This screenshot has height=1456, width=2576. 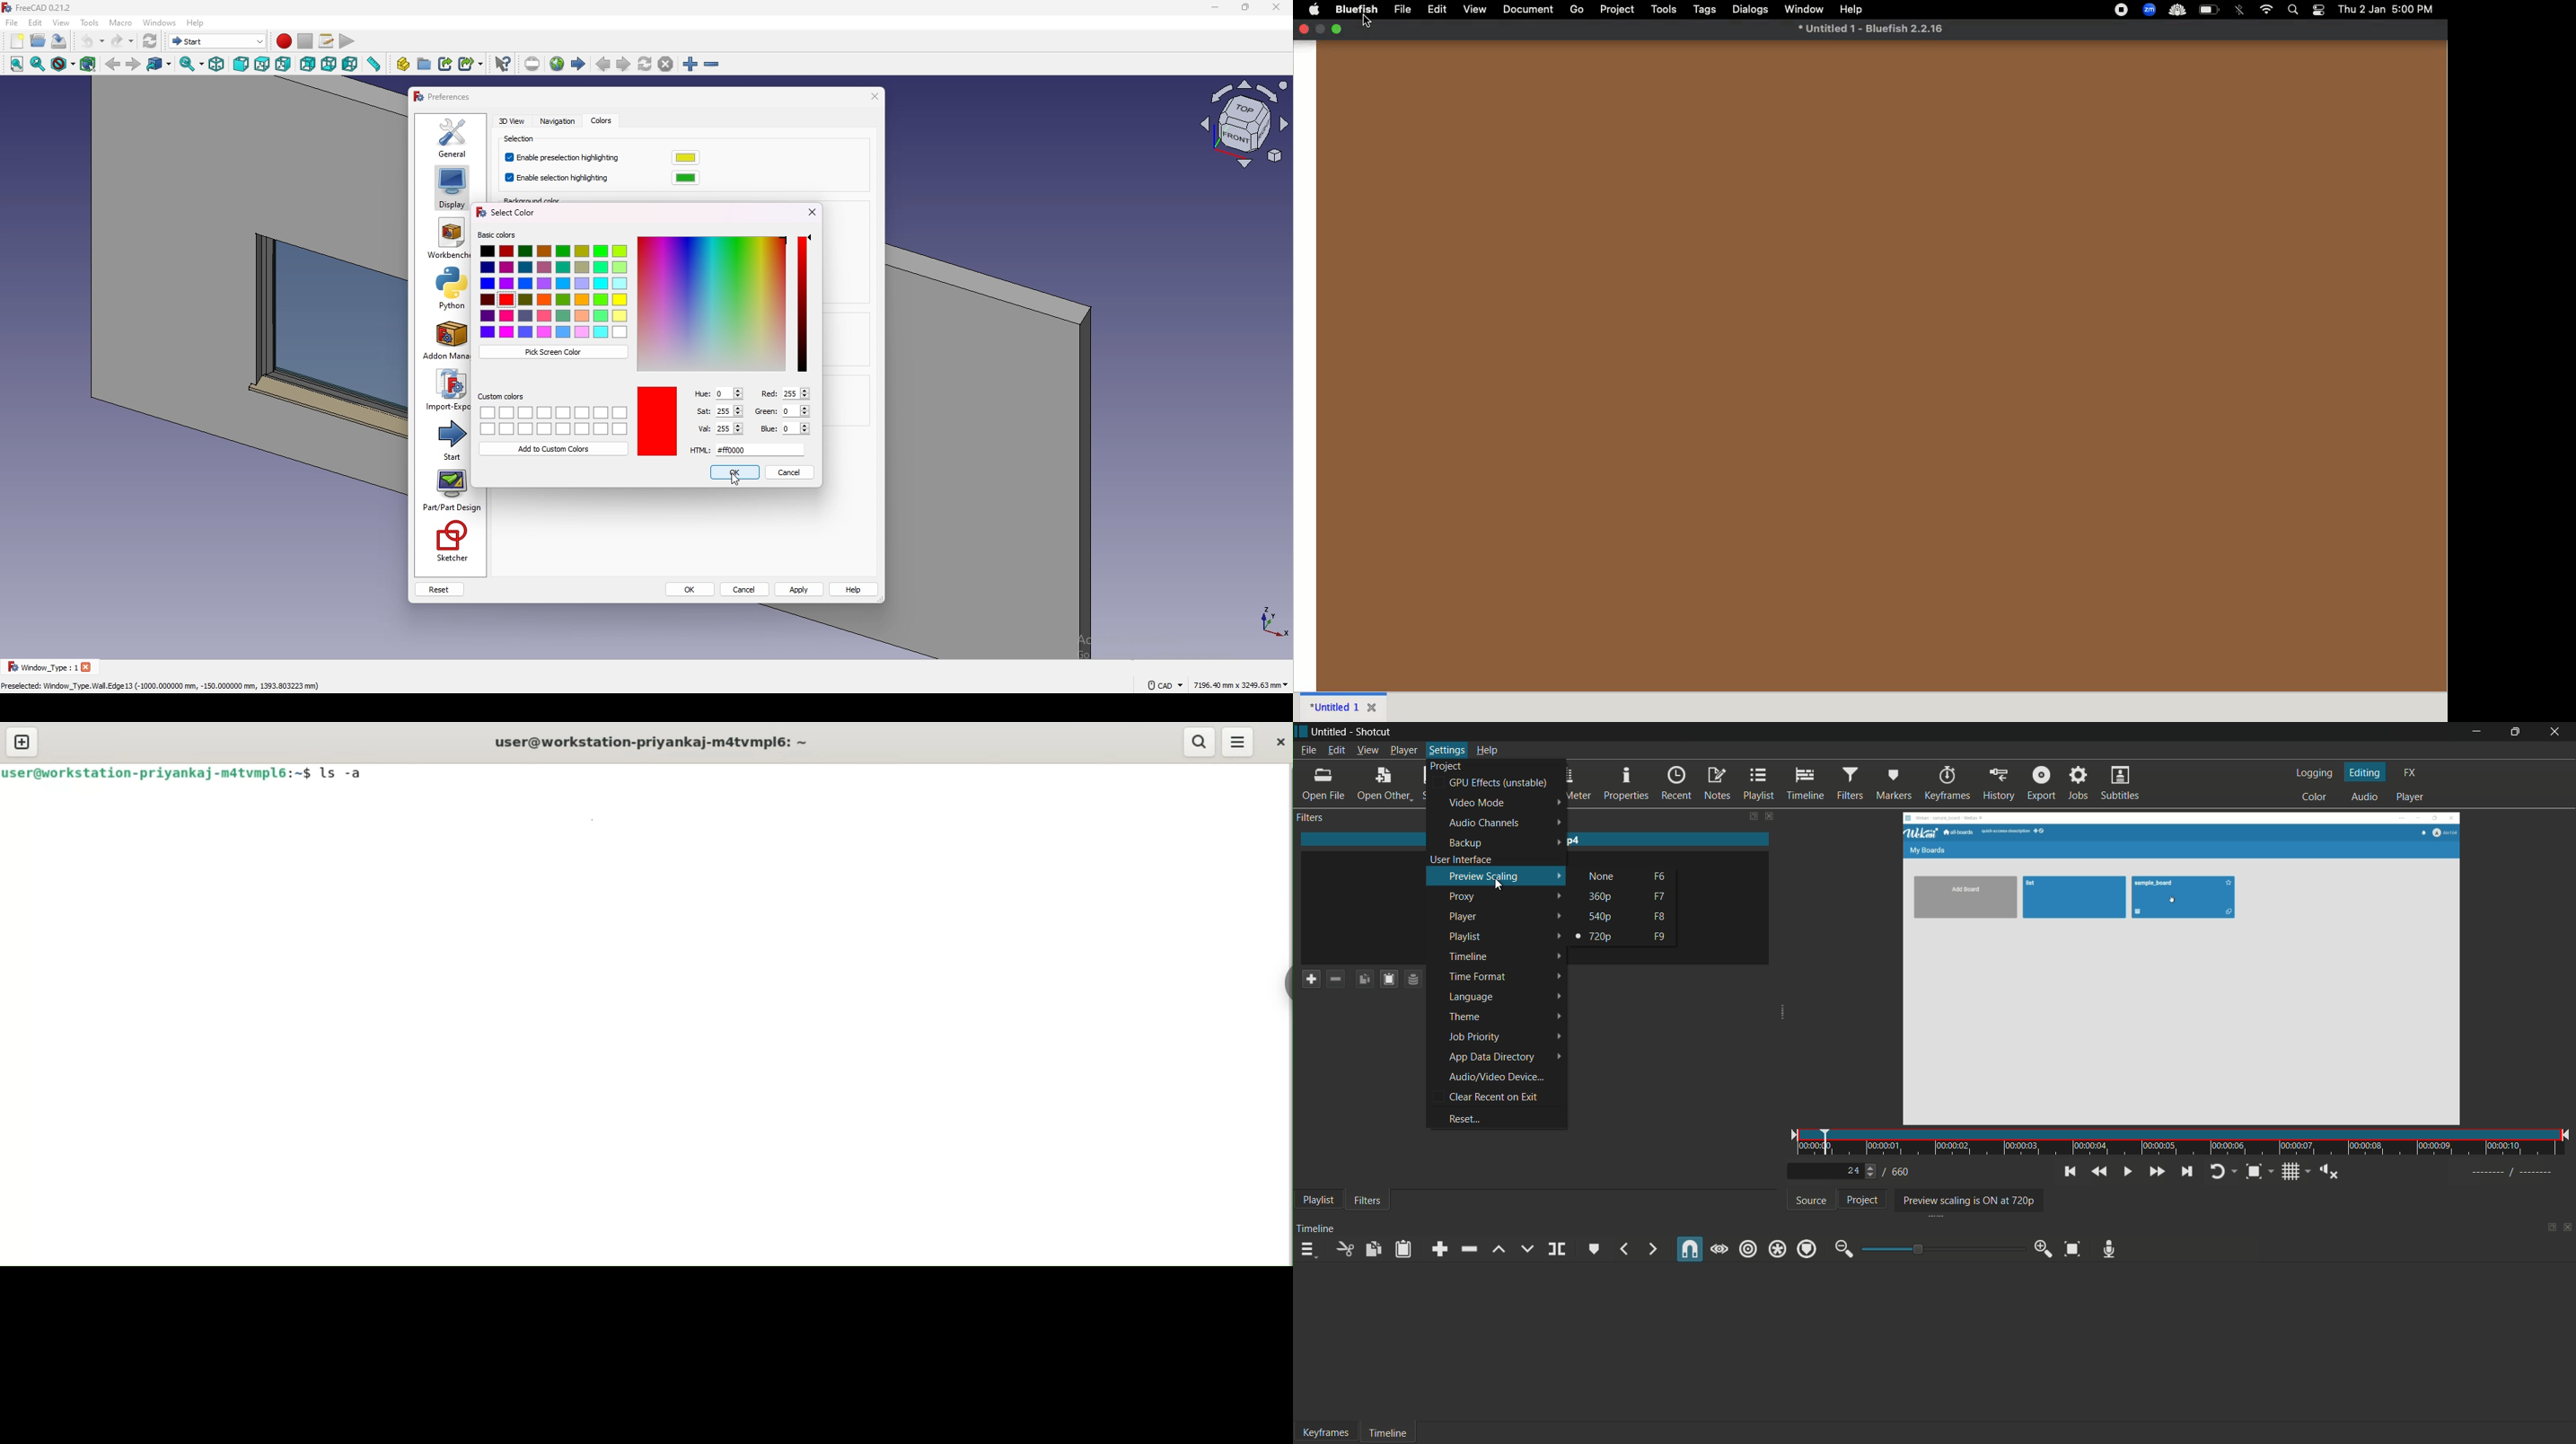 What do you see at coordinates (2074, 1248) in the screenshot?
I see `zoom timeline to fit` at bounding box center [2074, 1248].